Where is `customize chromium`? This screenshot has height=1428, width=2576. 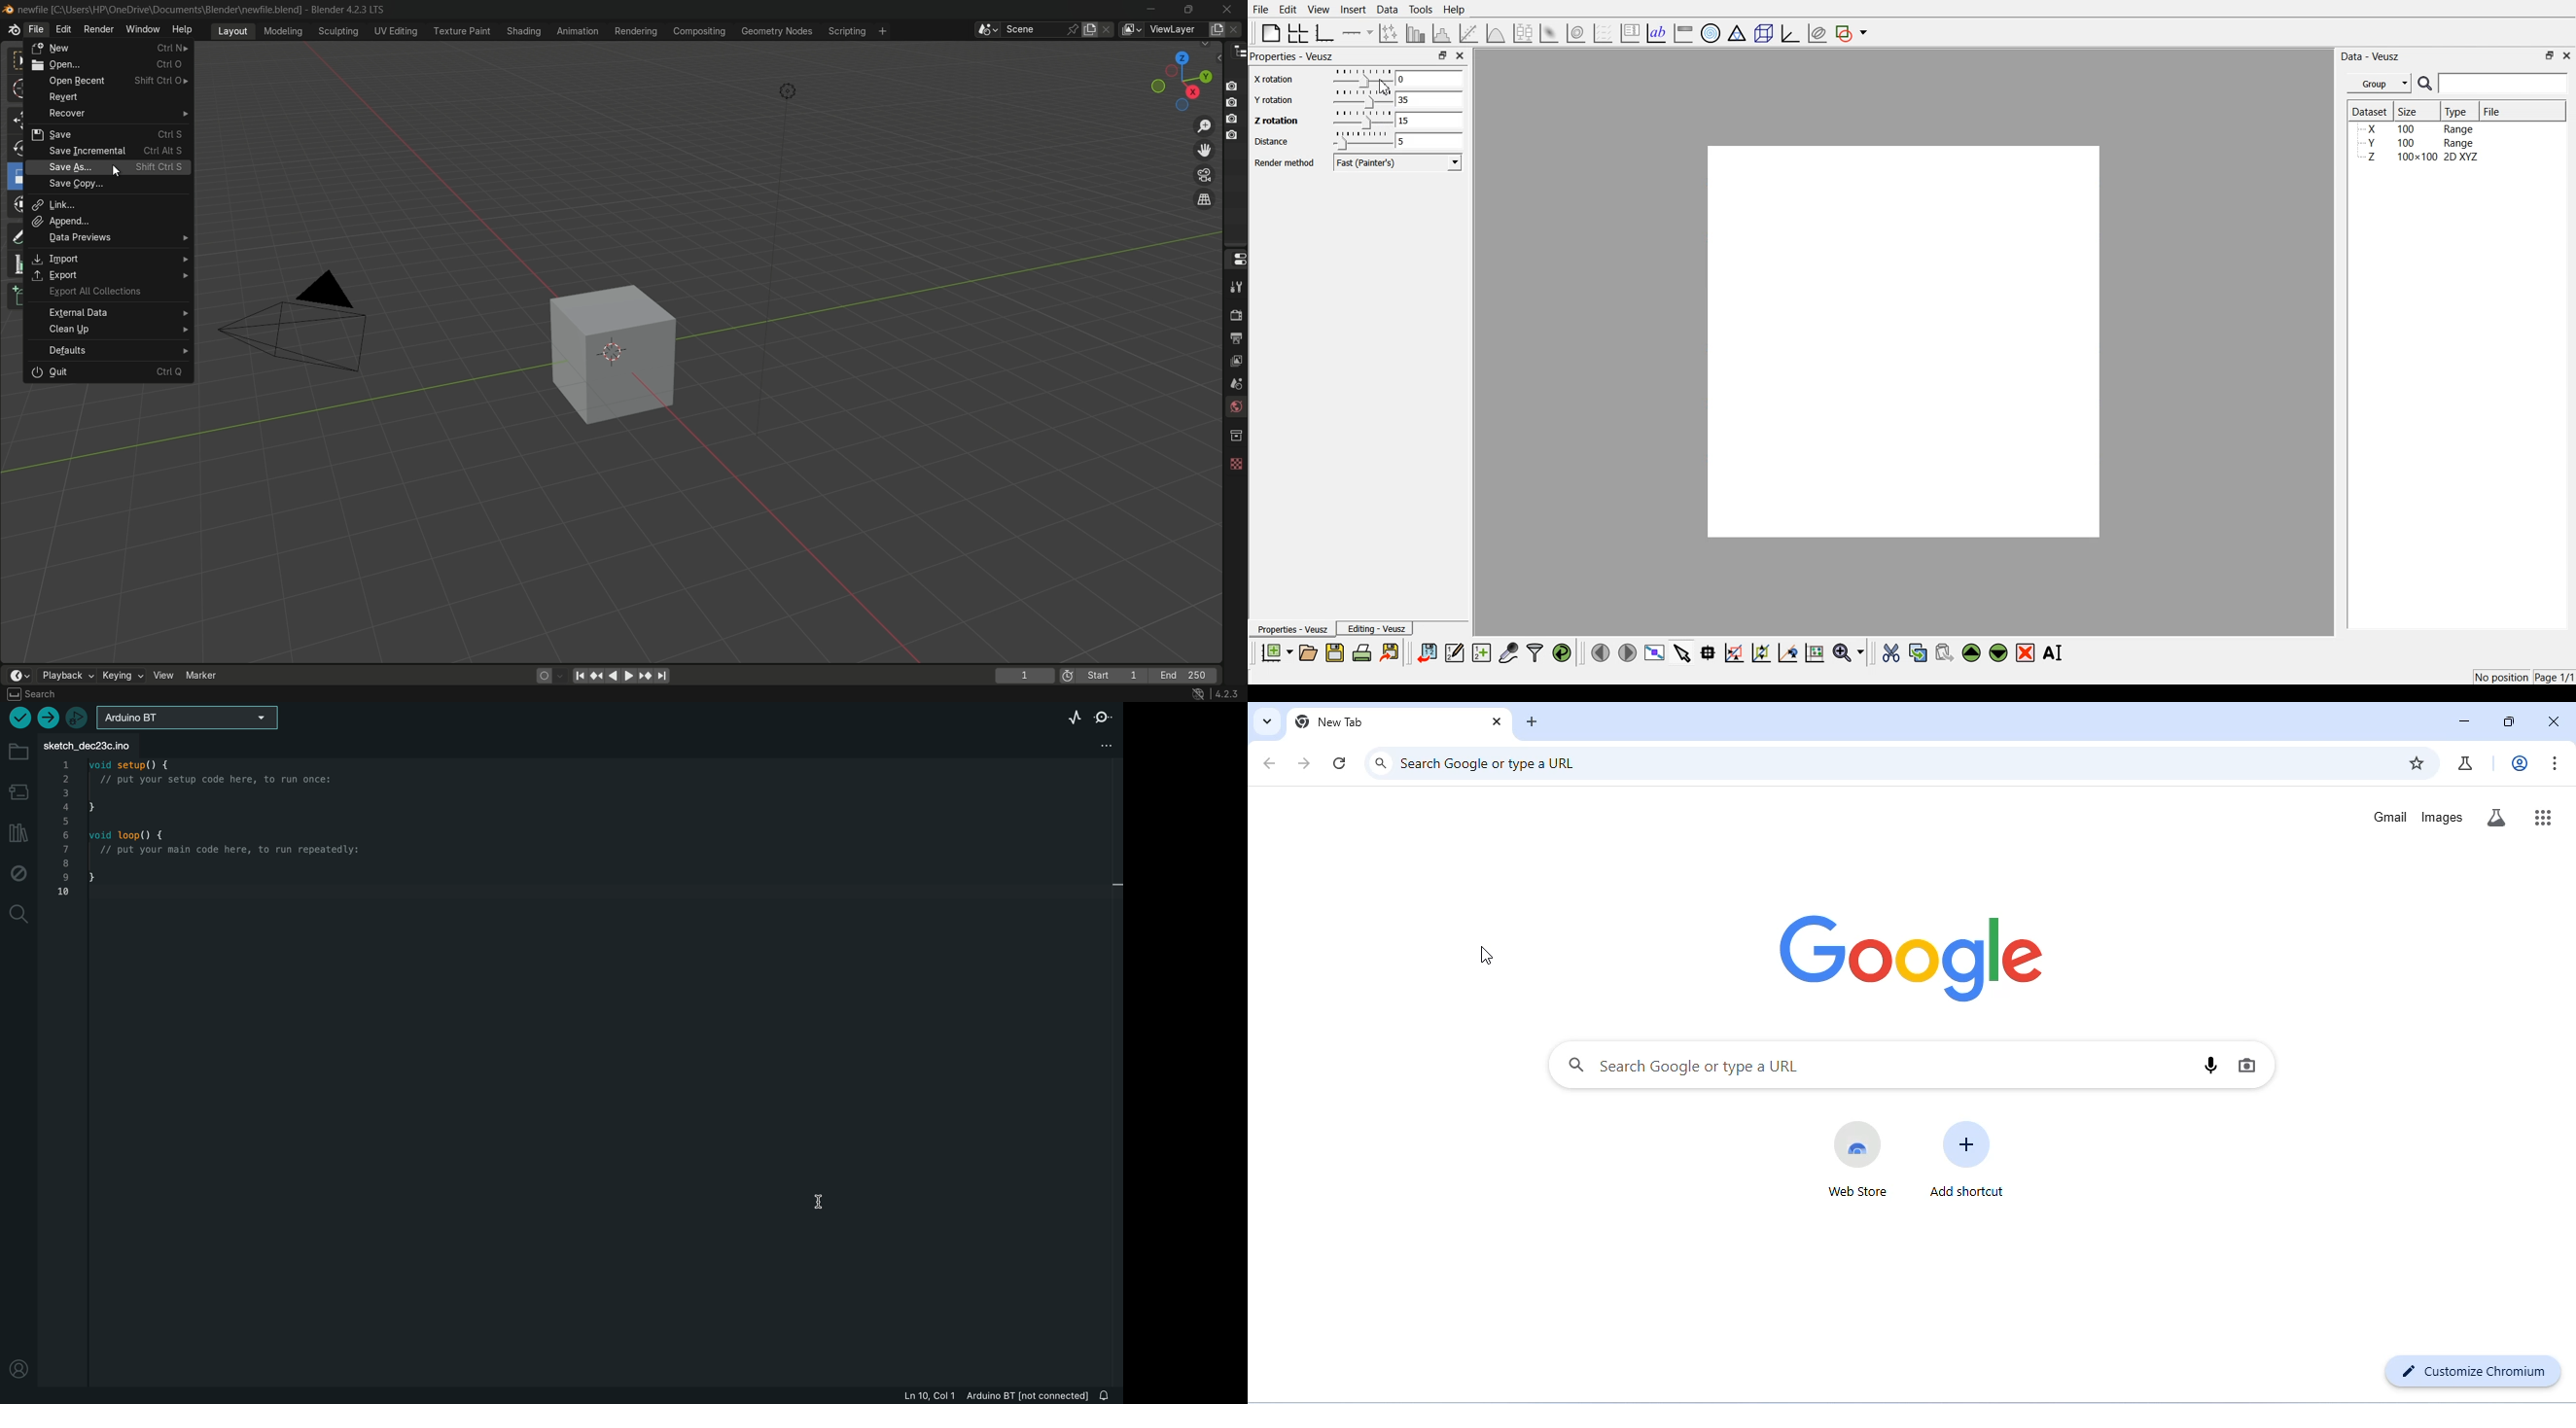 customize chromium is located at coordinates (2471, 1372).